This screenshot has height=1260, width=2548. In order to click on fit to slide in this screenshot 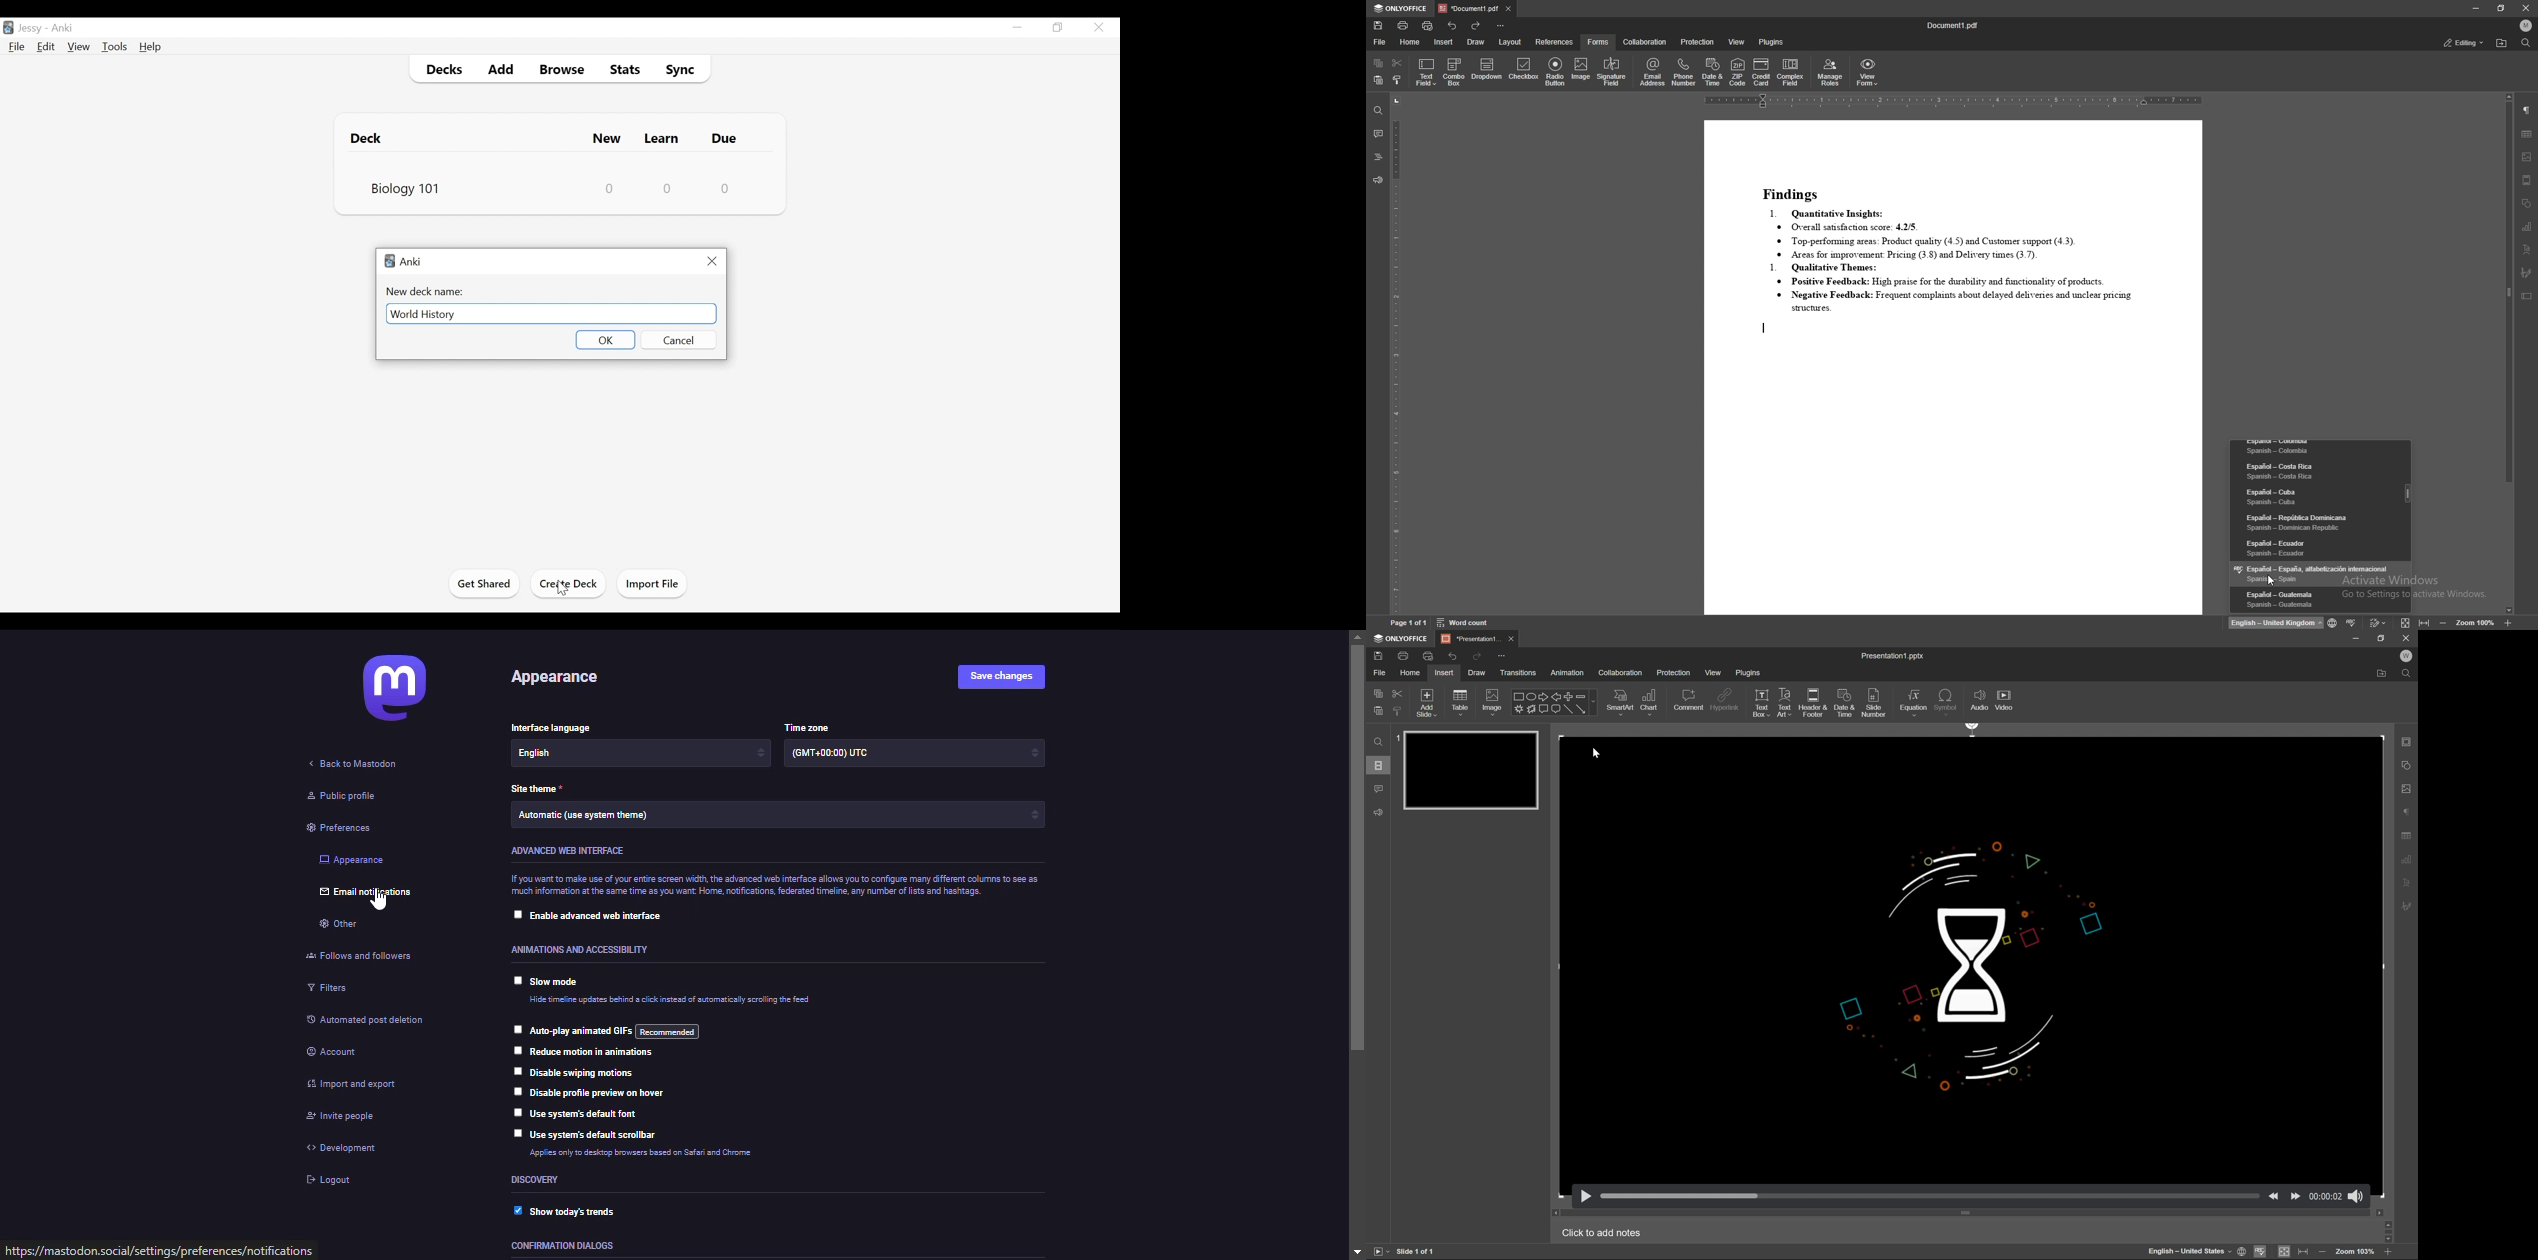, I will do `click(2284, 1252)`.